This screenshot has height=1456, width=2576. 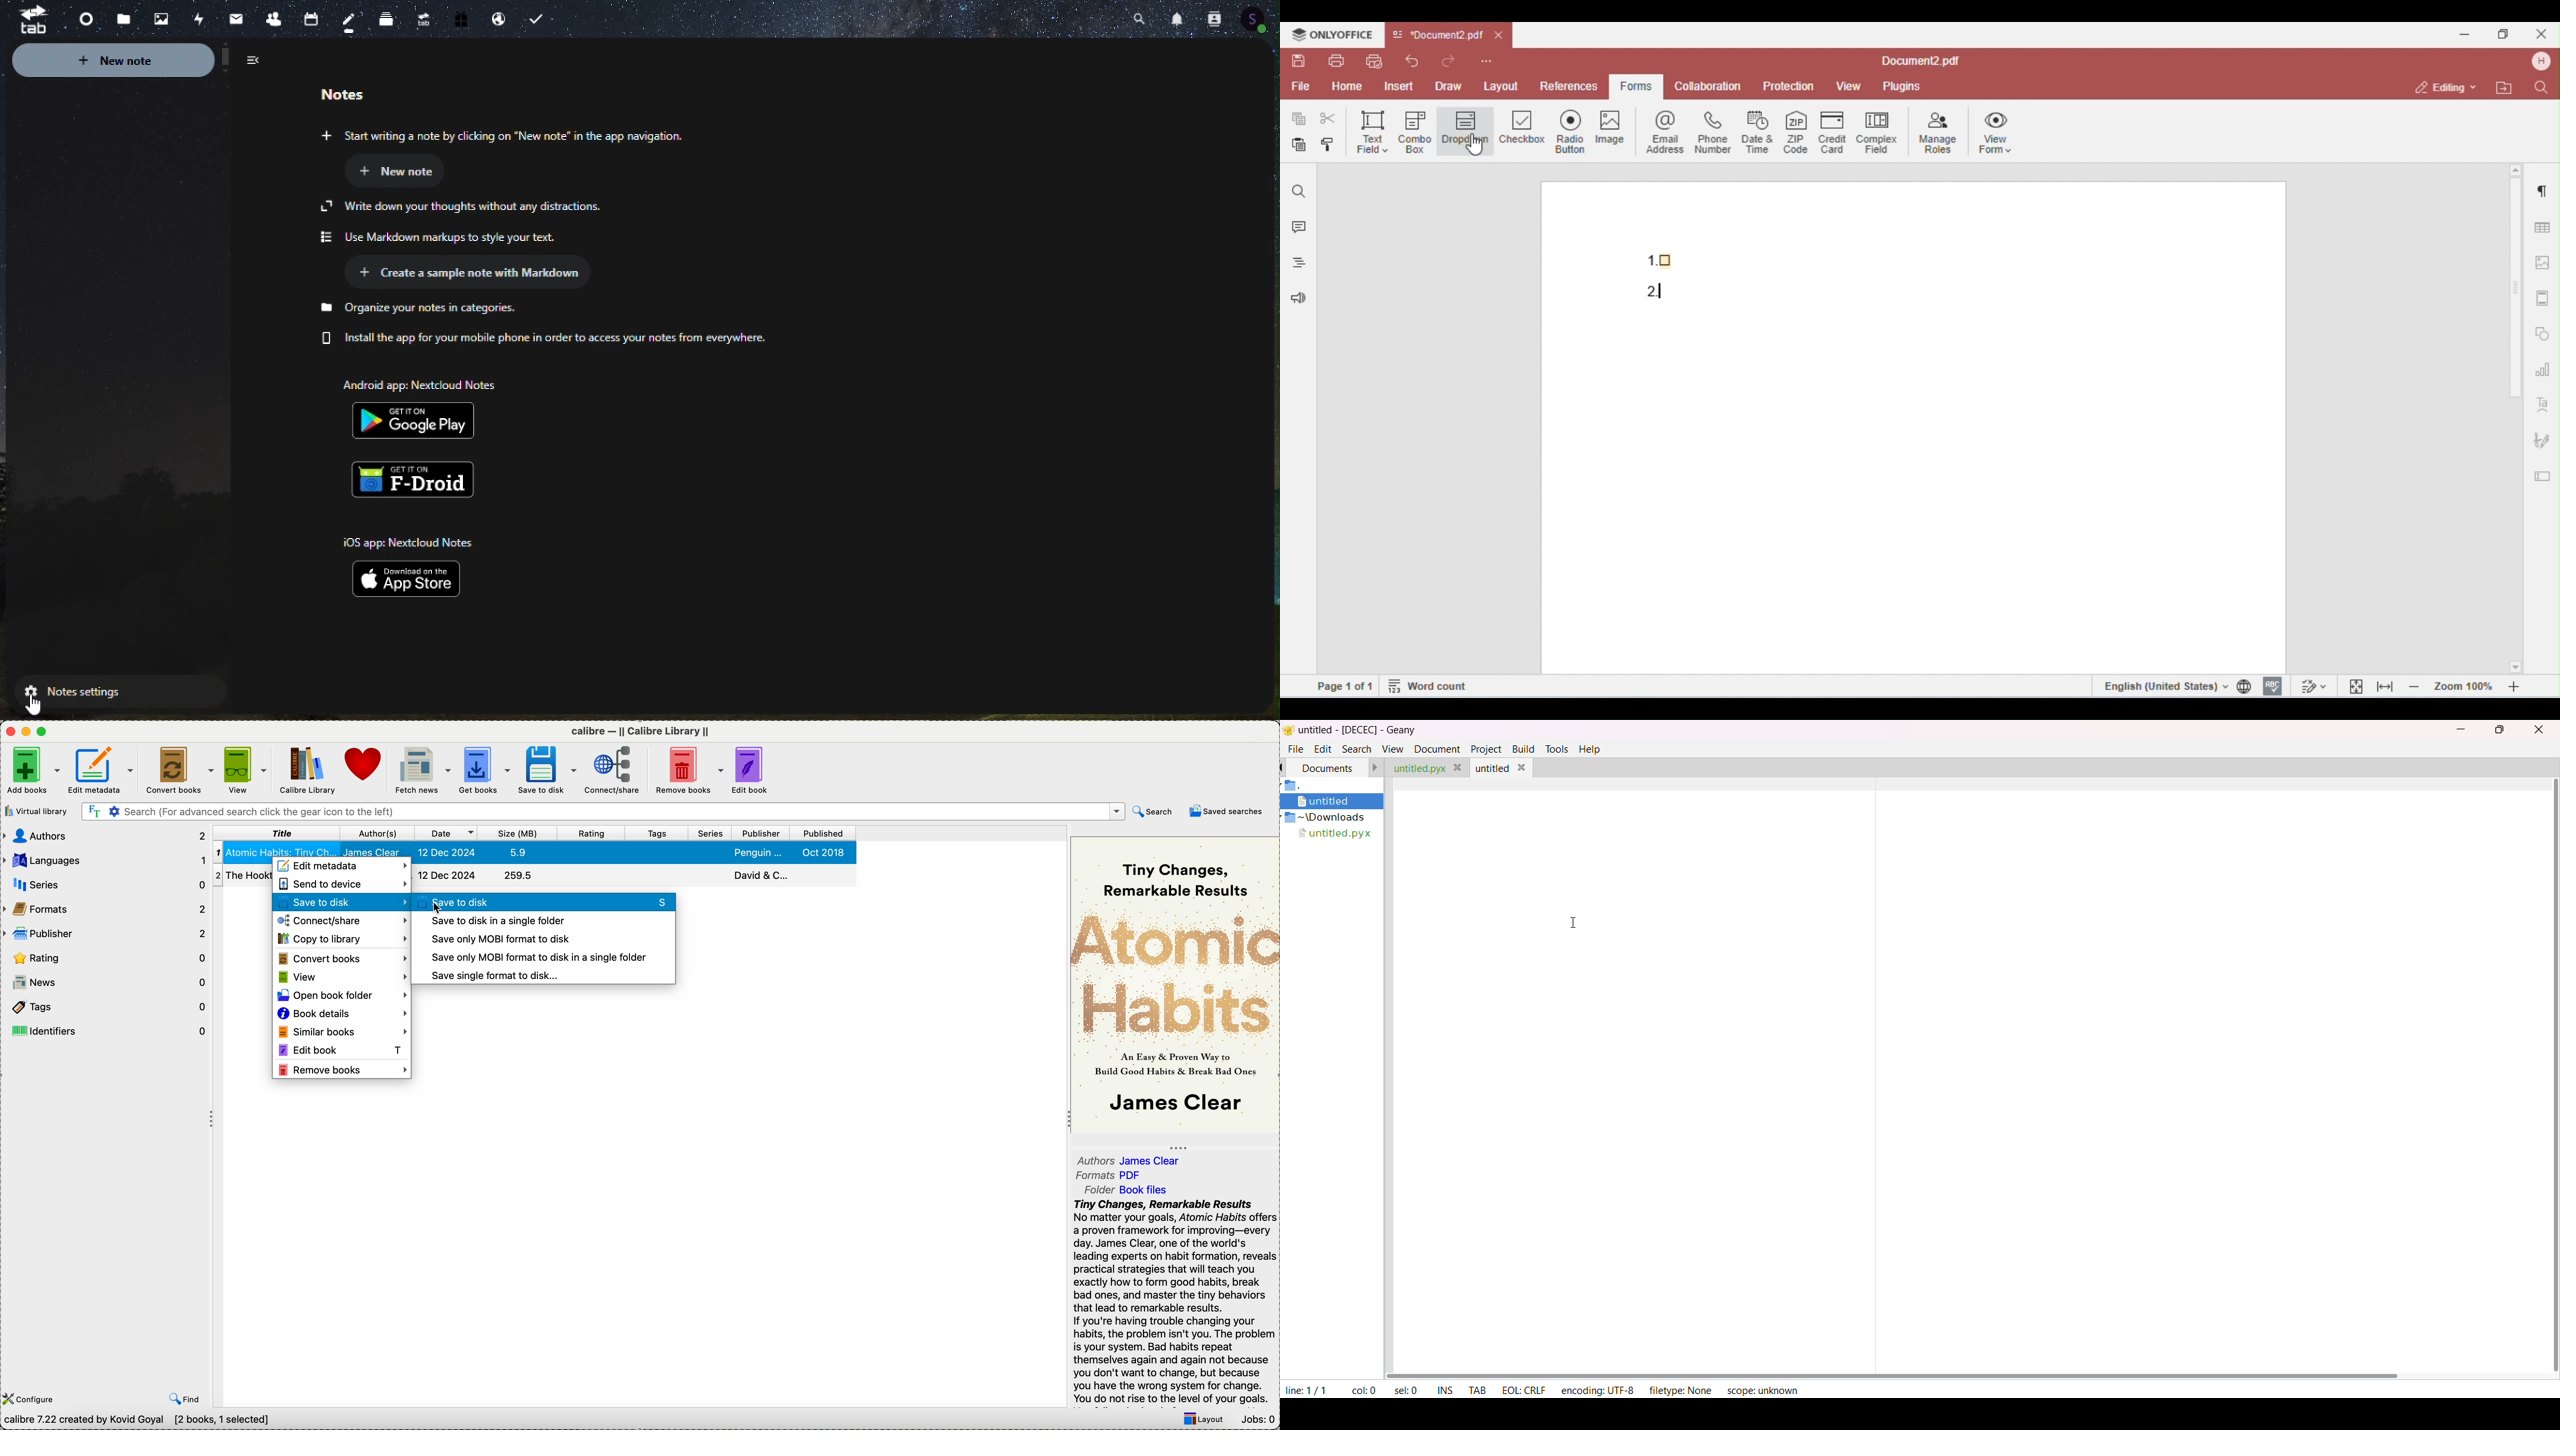 I want to click on send to device, so click(x=341, y=886).